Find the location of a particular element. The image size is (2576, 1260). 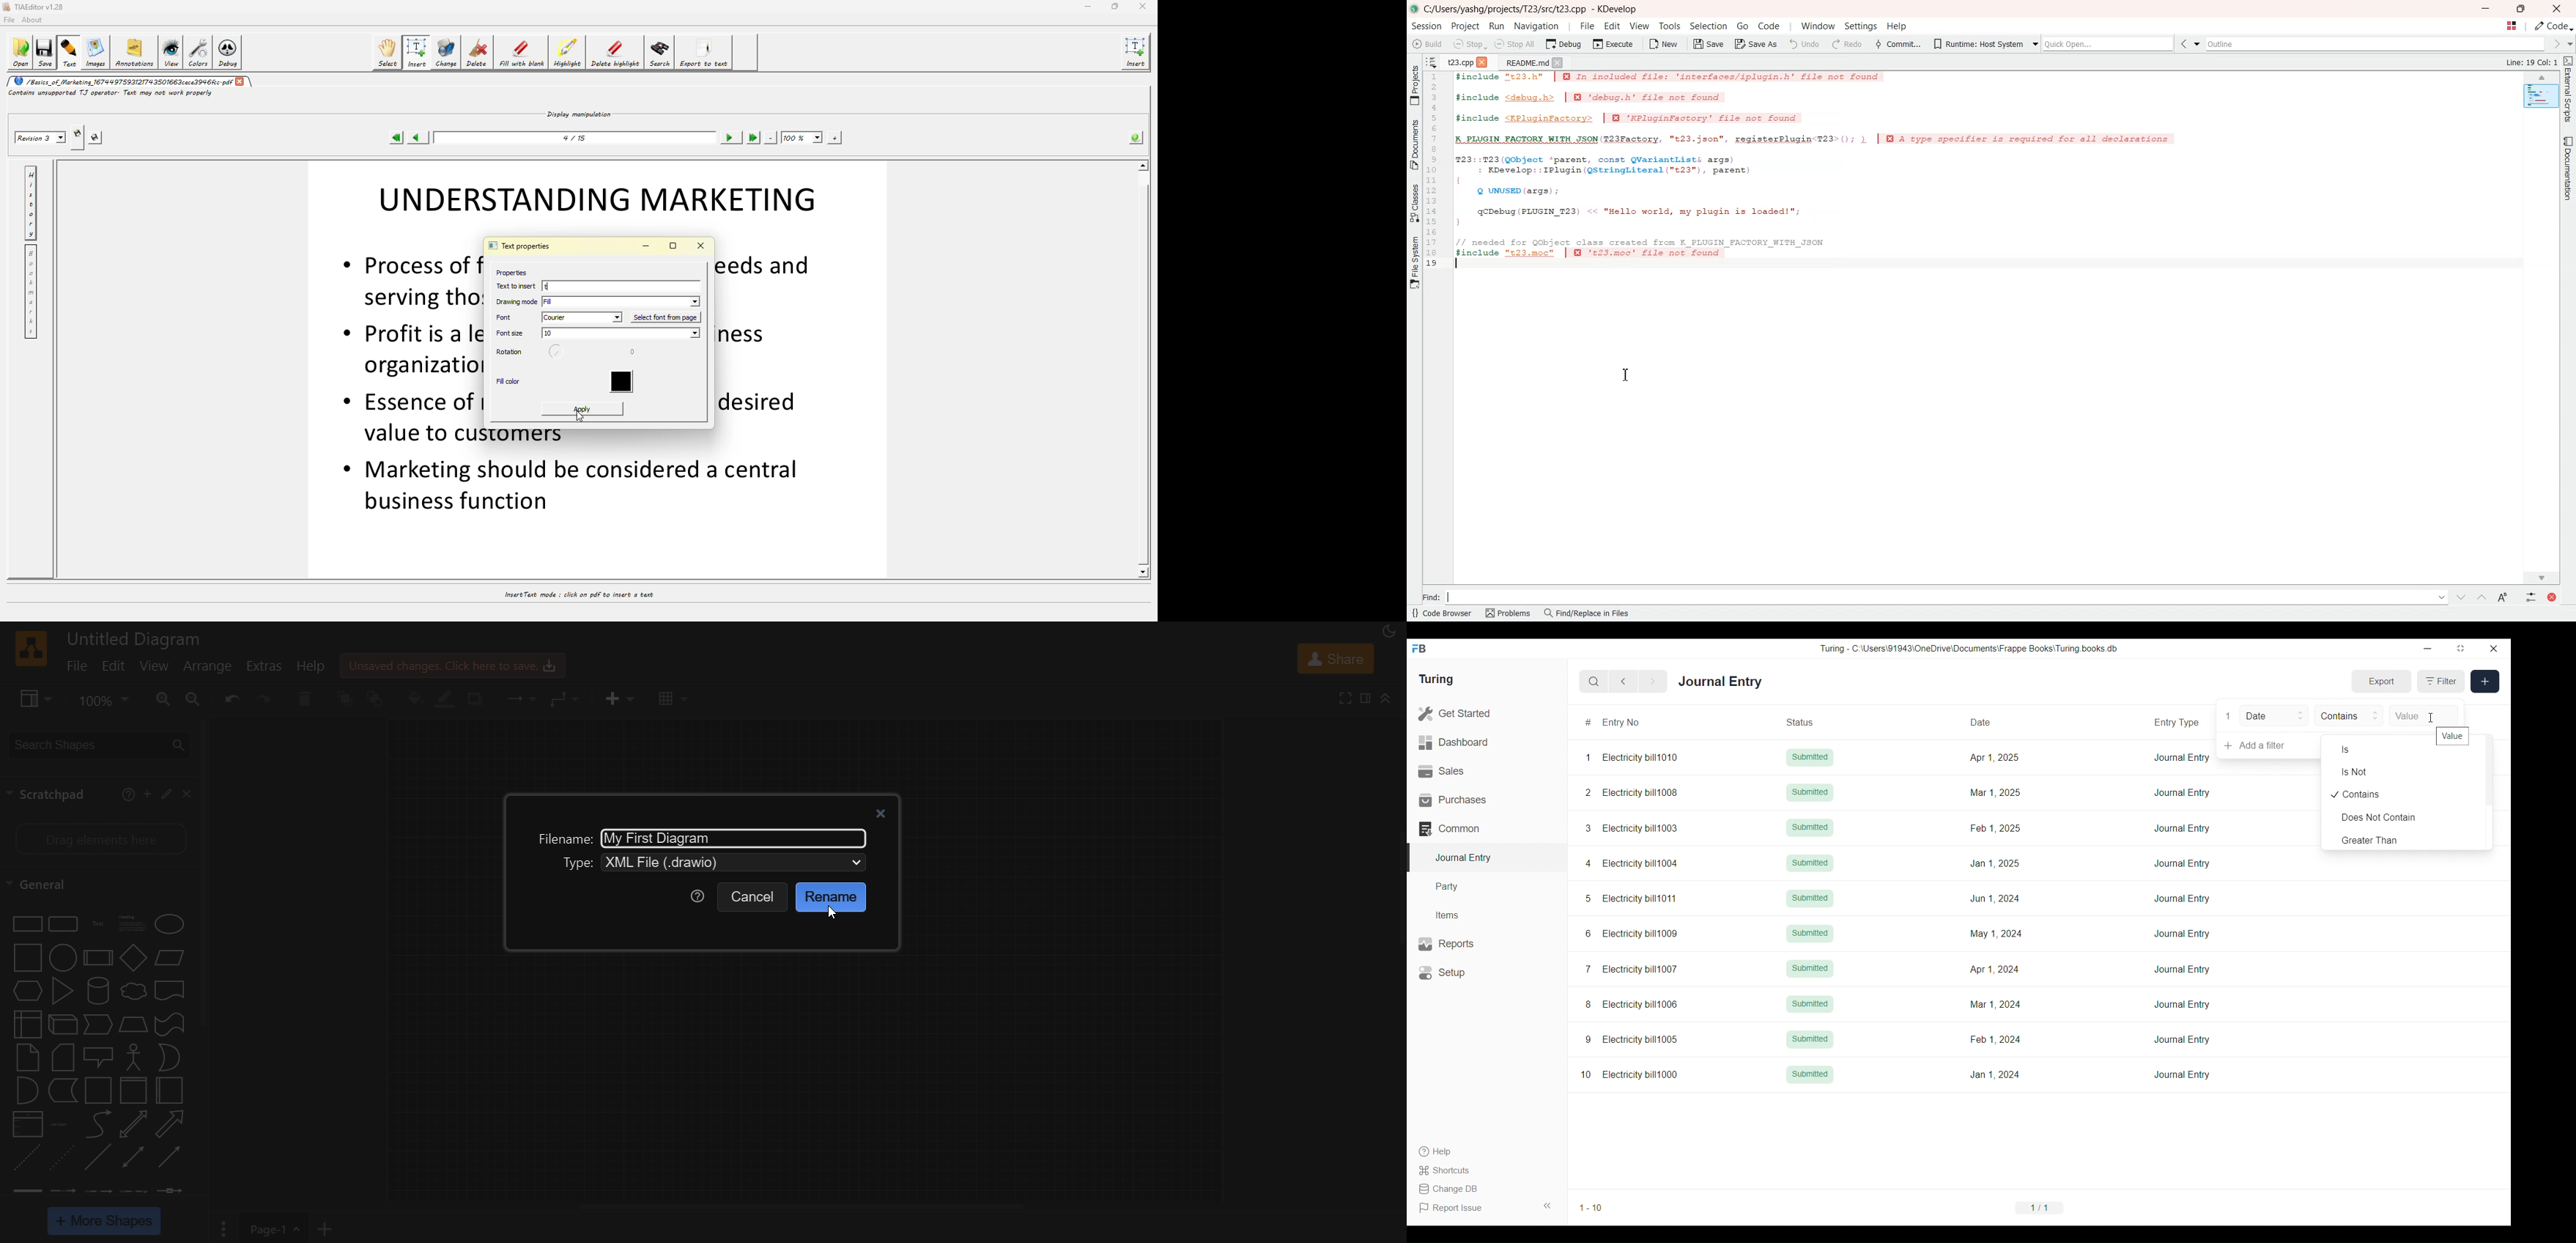

Value is located at coordinates (2453, 735).